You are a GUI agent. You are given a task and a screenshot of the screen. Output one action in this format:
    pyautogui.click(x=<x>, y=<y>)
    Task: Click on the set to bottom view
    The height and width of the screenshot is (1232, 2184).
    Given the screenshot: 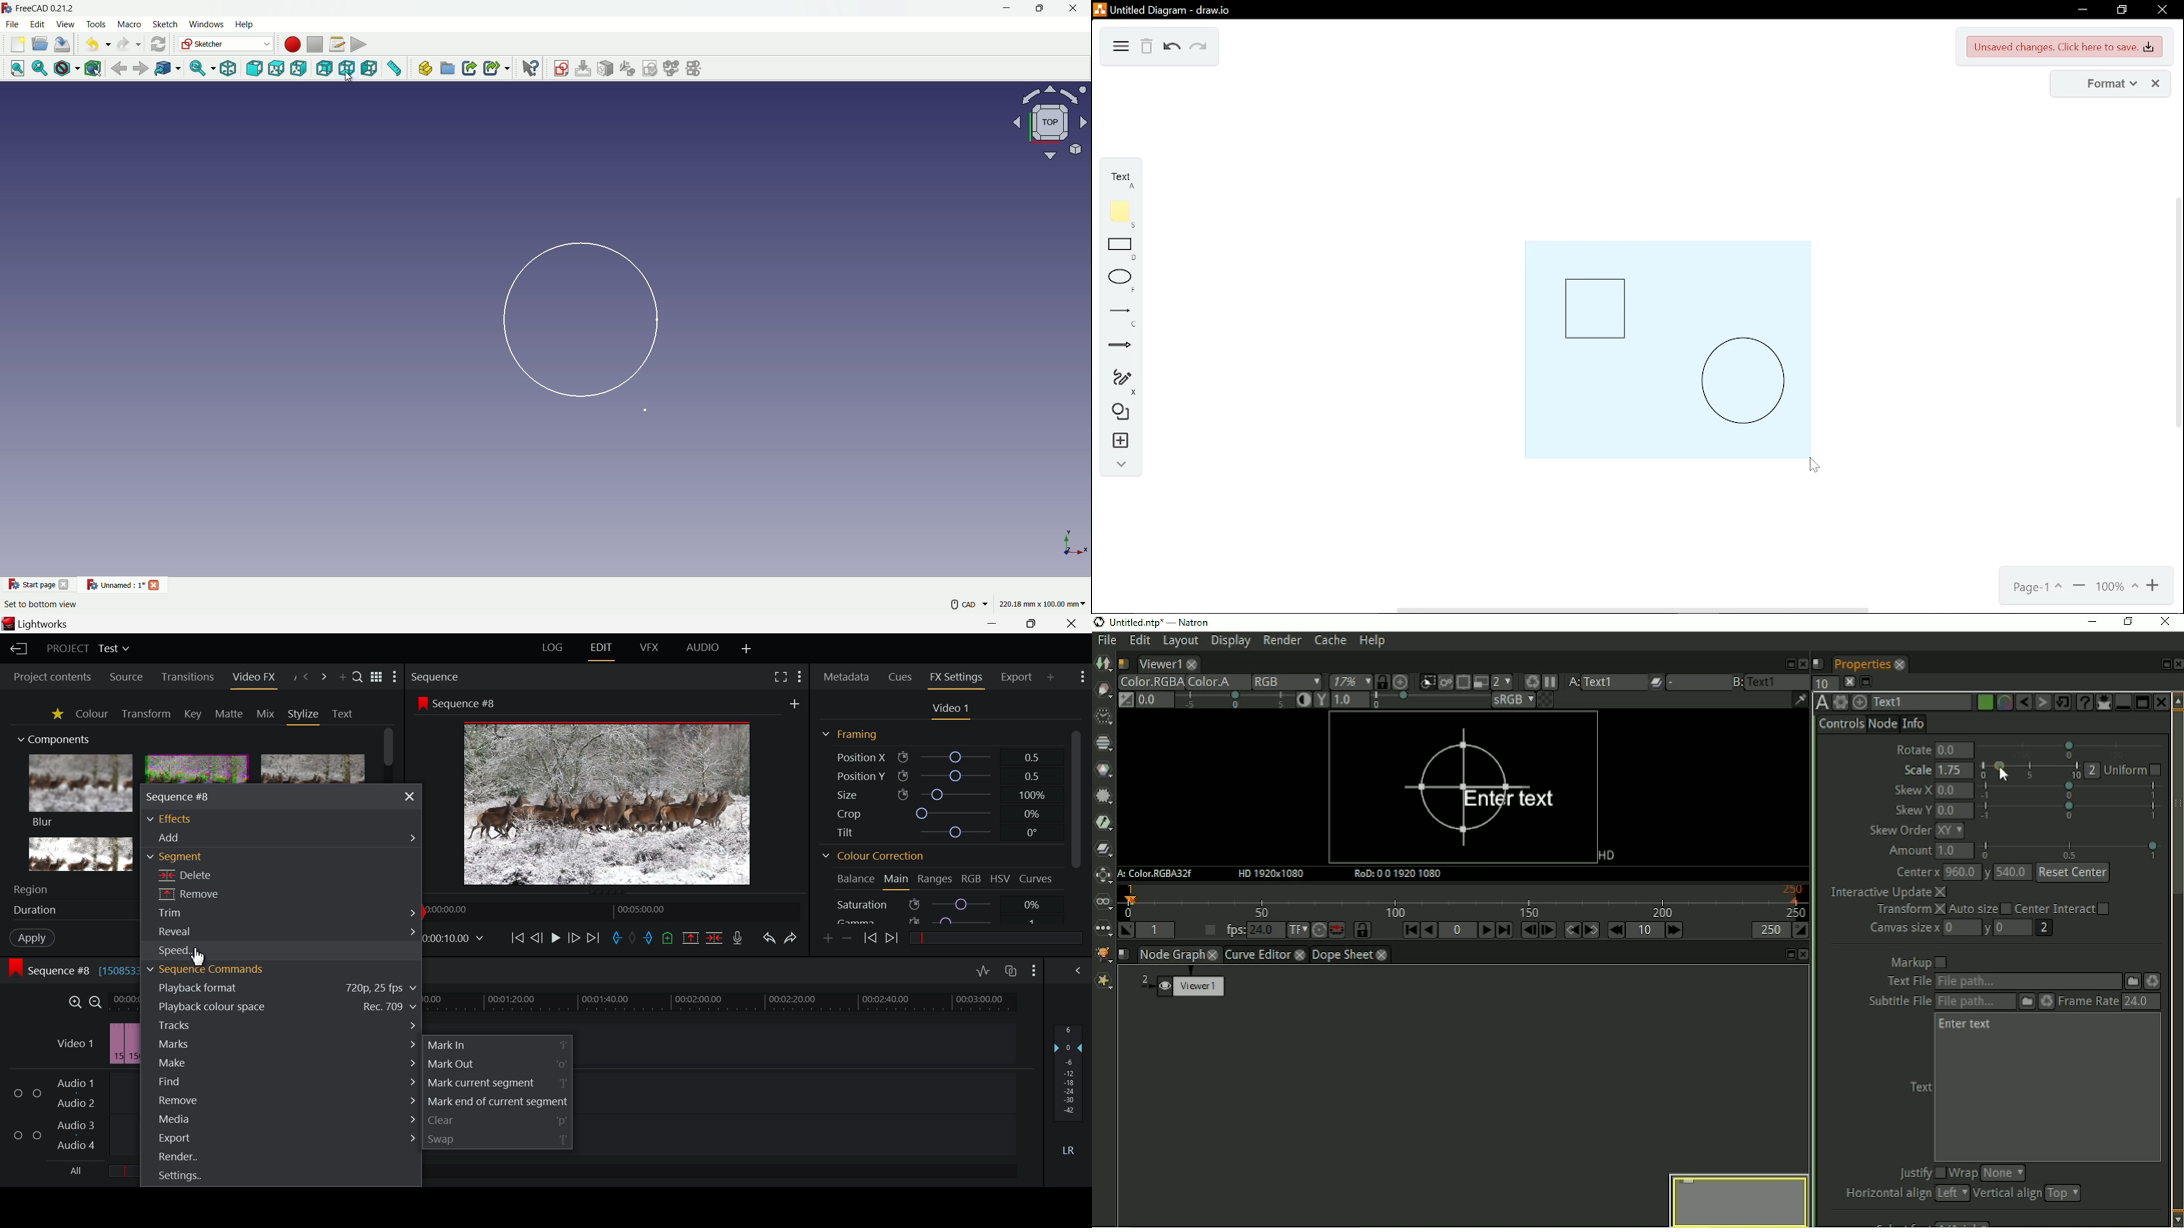 What is the action you would take?
    pyautogui.click(x=42, y=604)
    